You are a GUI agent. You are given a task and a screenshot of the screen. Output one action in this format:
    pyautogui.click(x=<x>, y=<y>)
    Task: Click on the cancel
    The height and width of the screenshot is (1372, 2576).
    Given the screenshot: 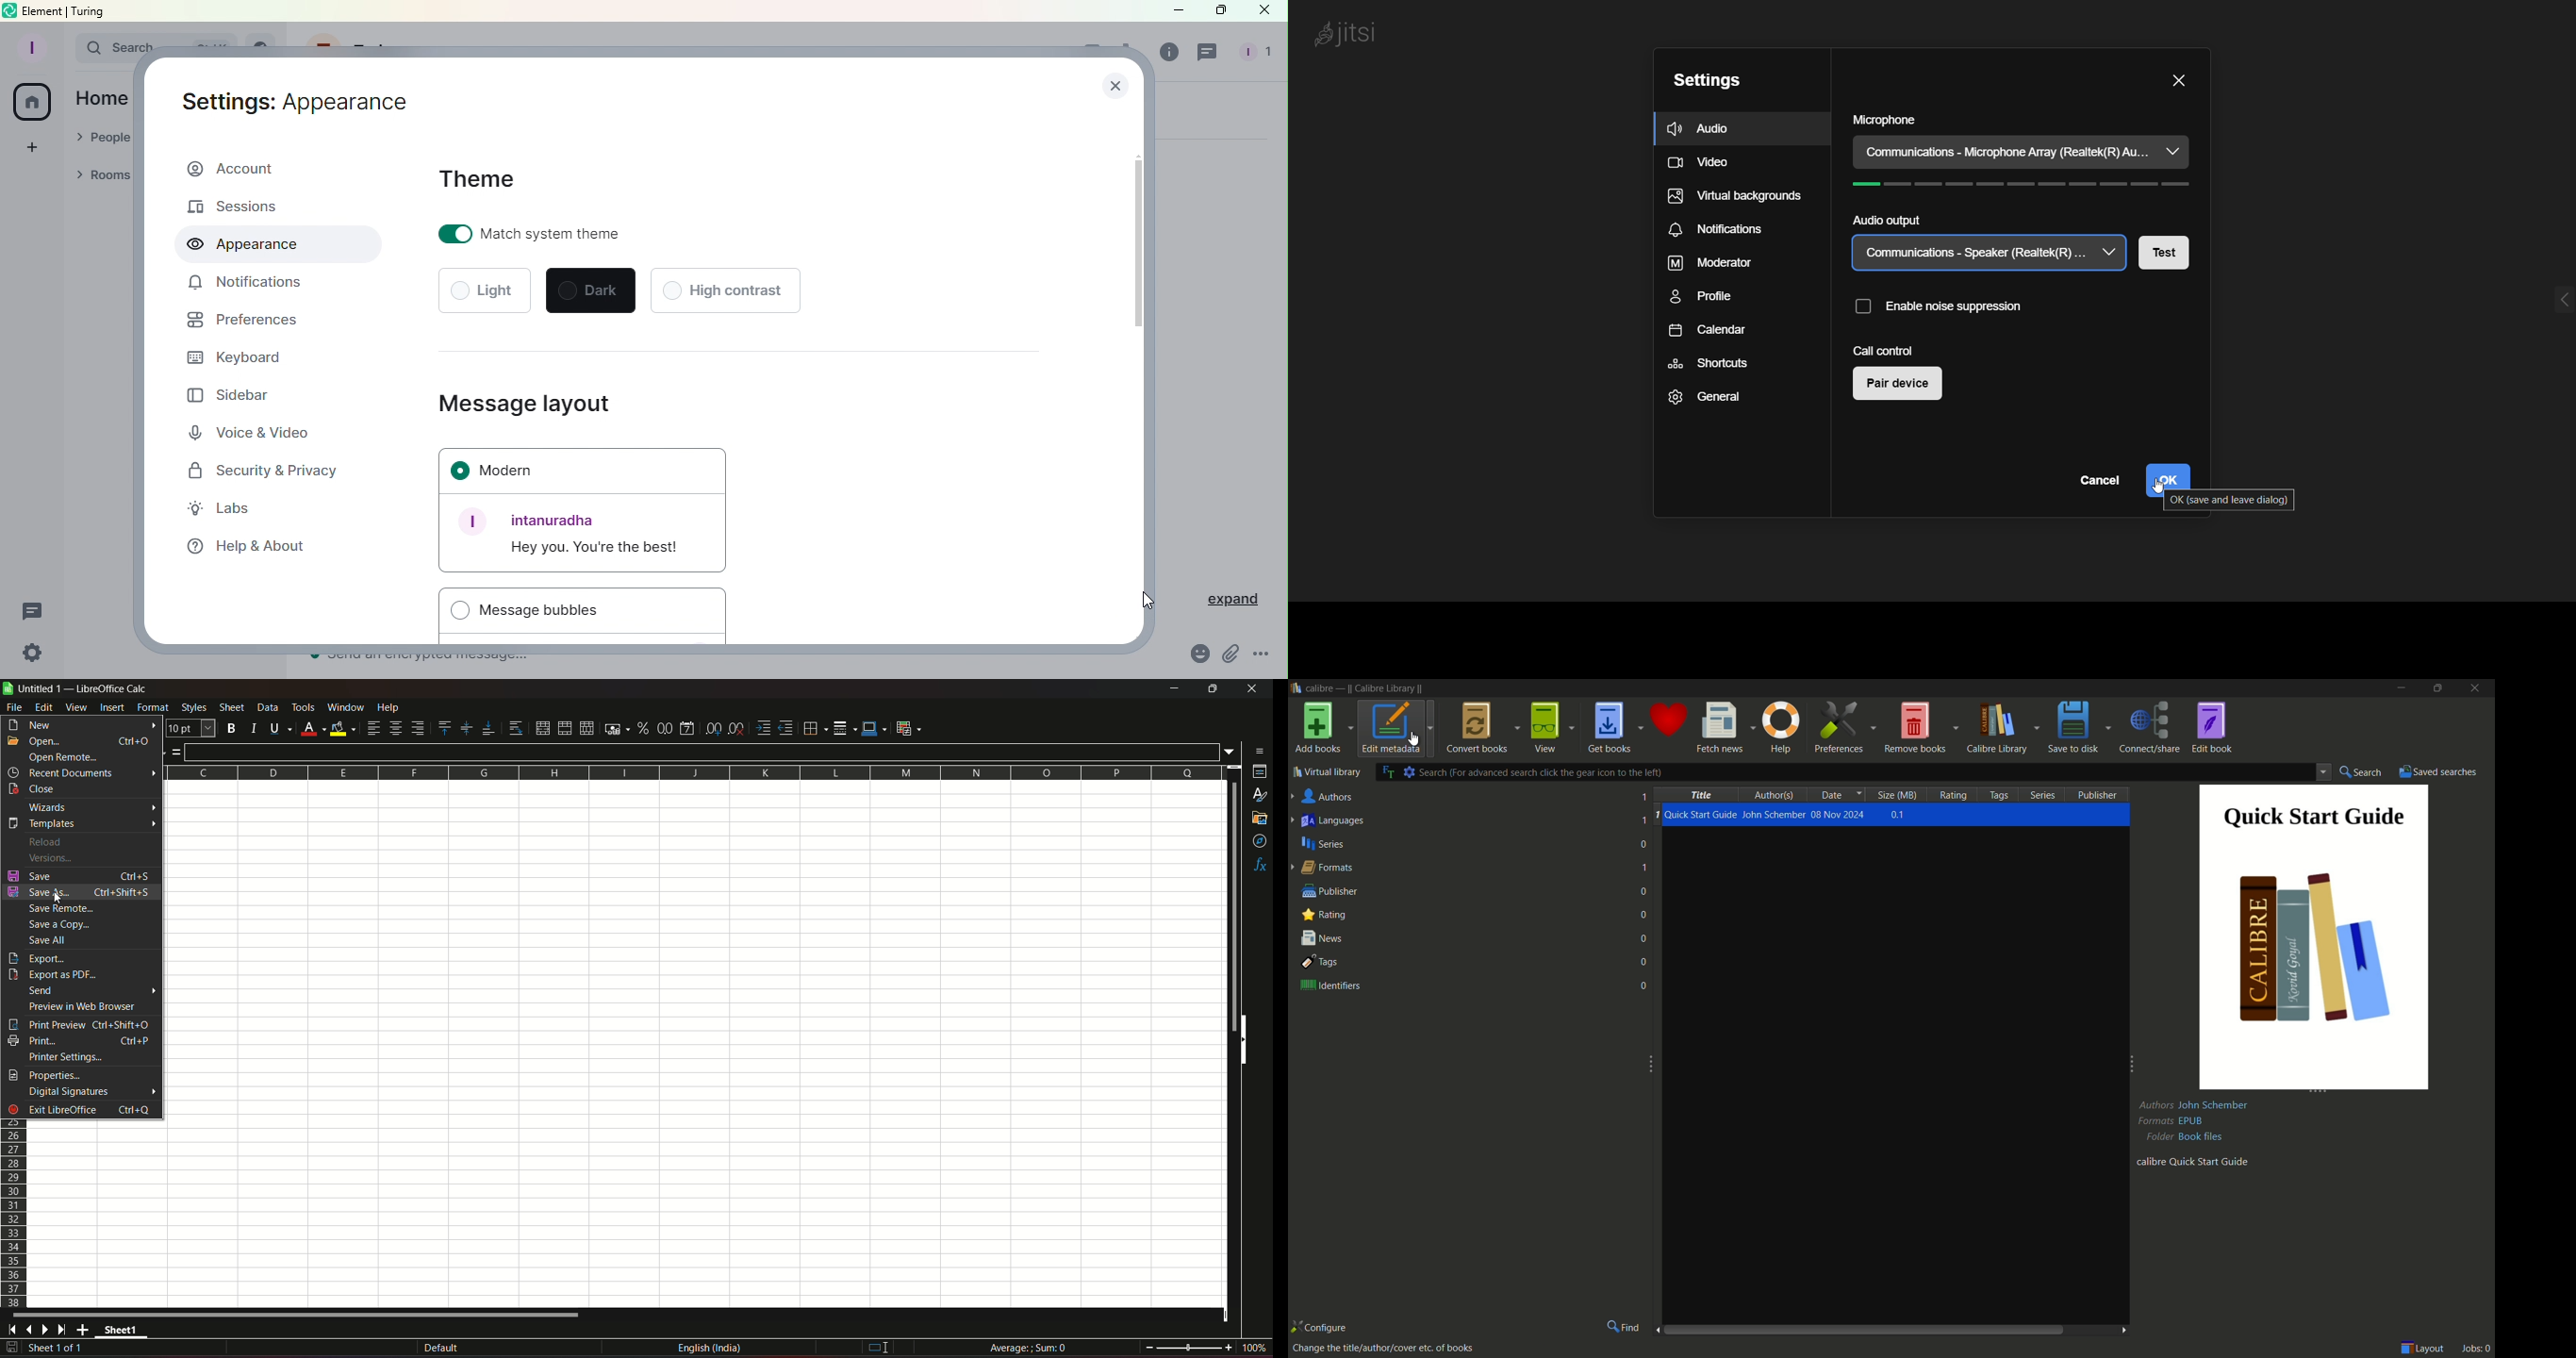 What is the action you would take?
    pyautogui.click(x=2096, y=482)
    